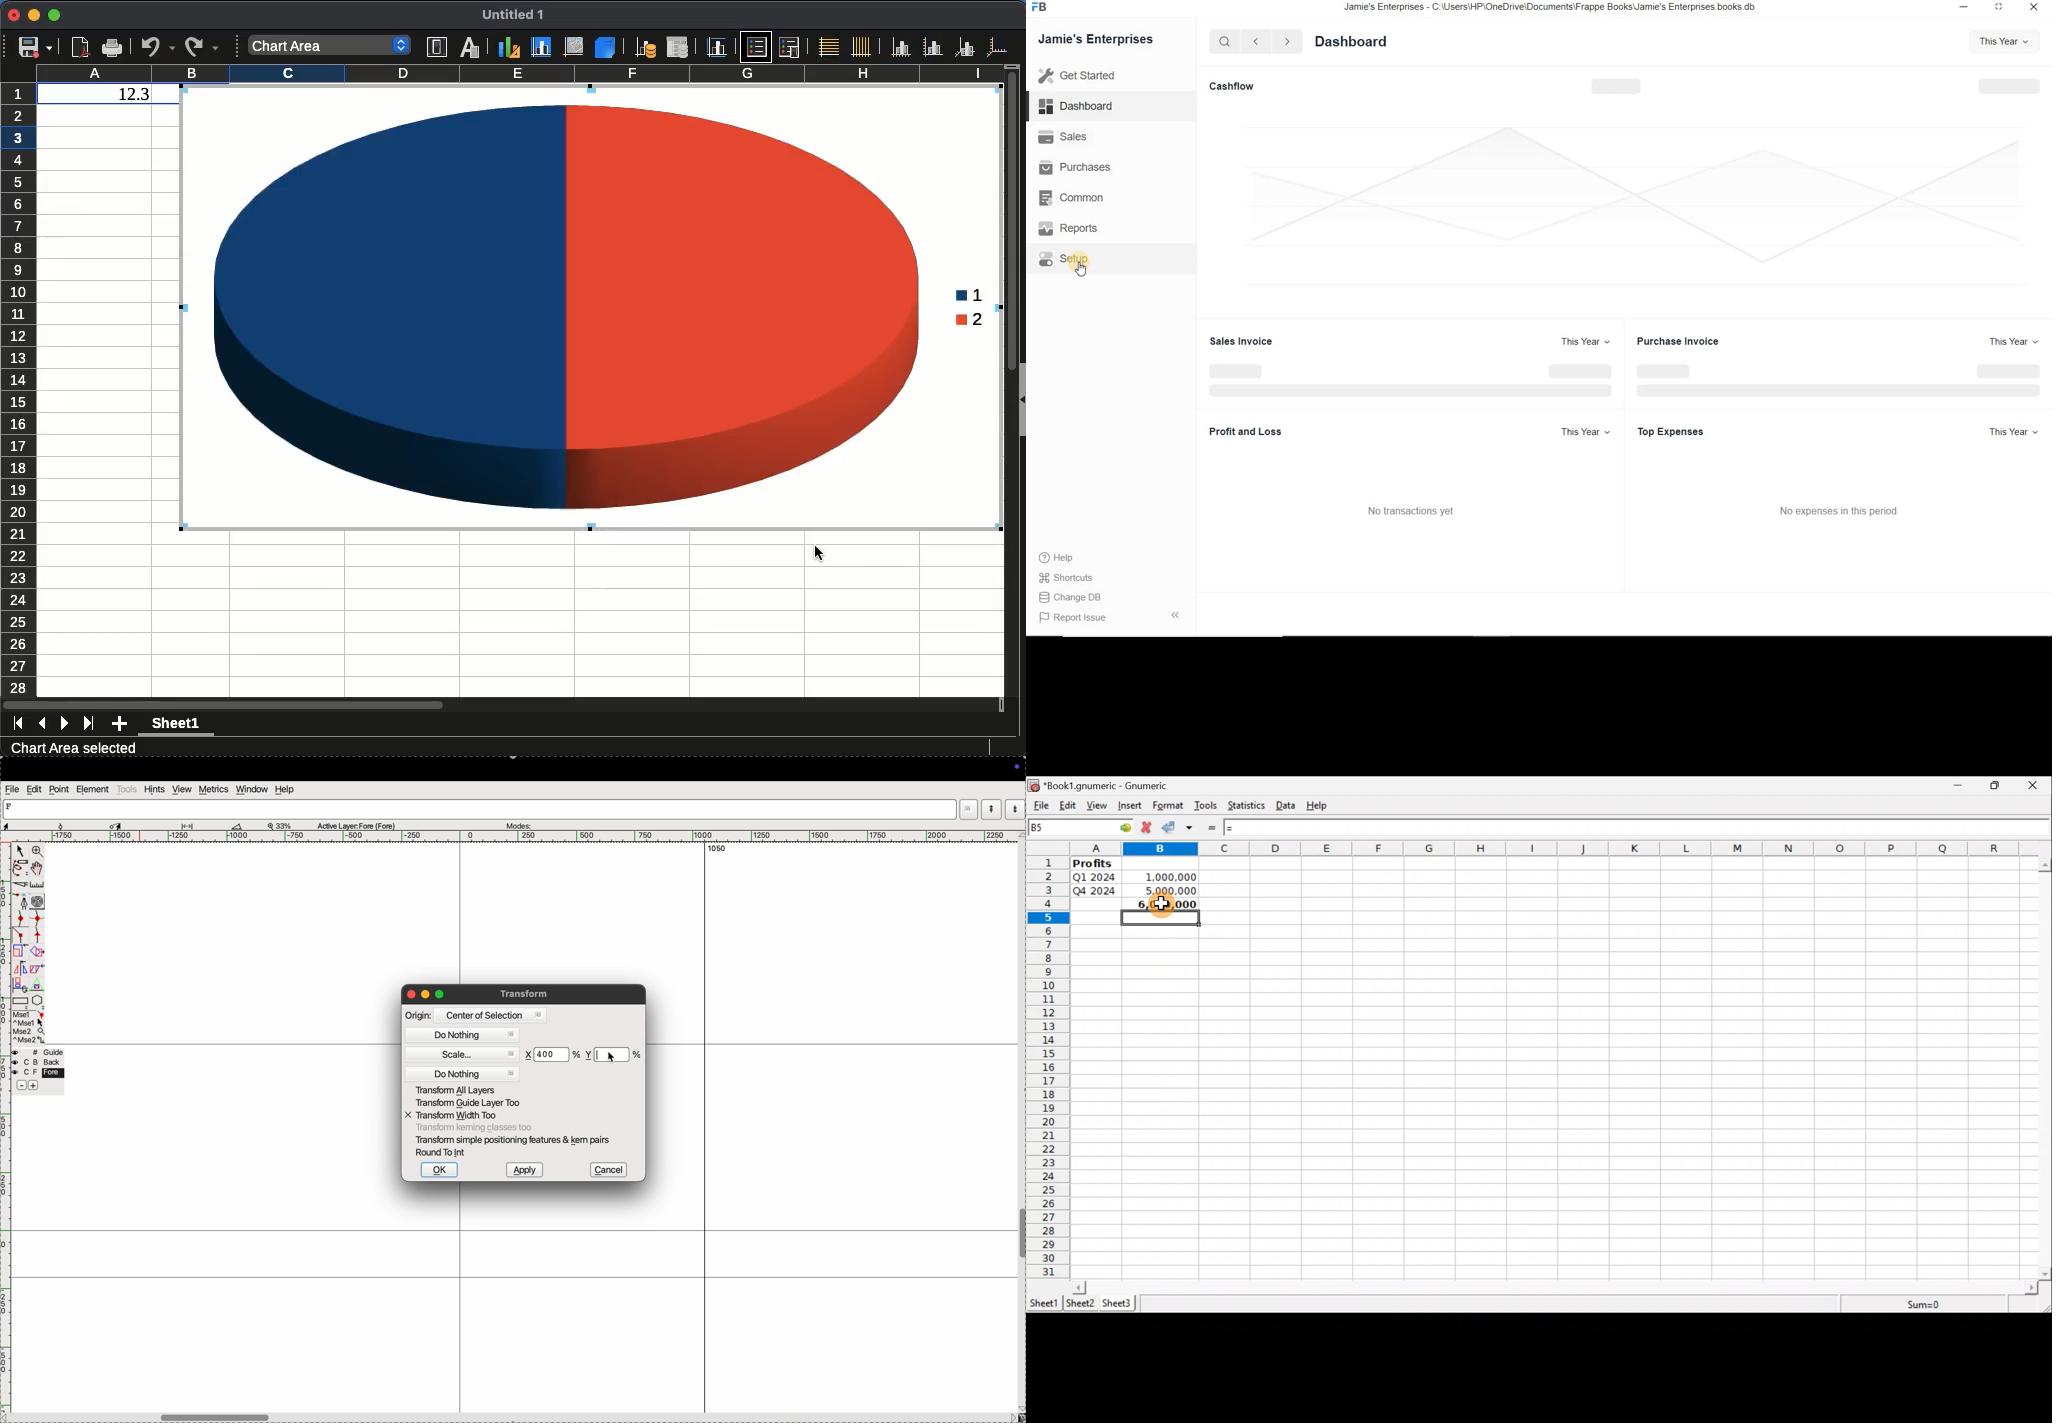  Describe the element at coordinates (1355, 43) in the screenshot. I see `Dashboard` at that location.